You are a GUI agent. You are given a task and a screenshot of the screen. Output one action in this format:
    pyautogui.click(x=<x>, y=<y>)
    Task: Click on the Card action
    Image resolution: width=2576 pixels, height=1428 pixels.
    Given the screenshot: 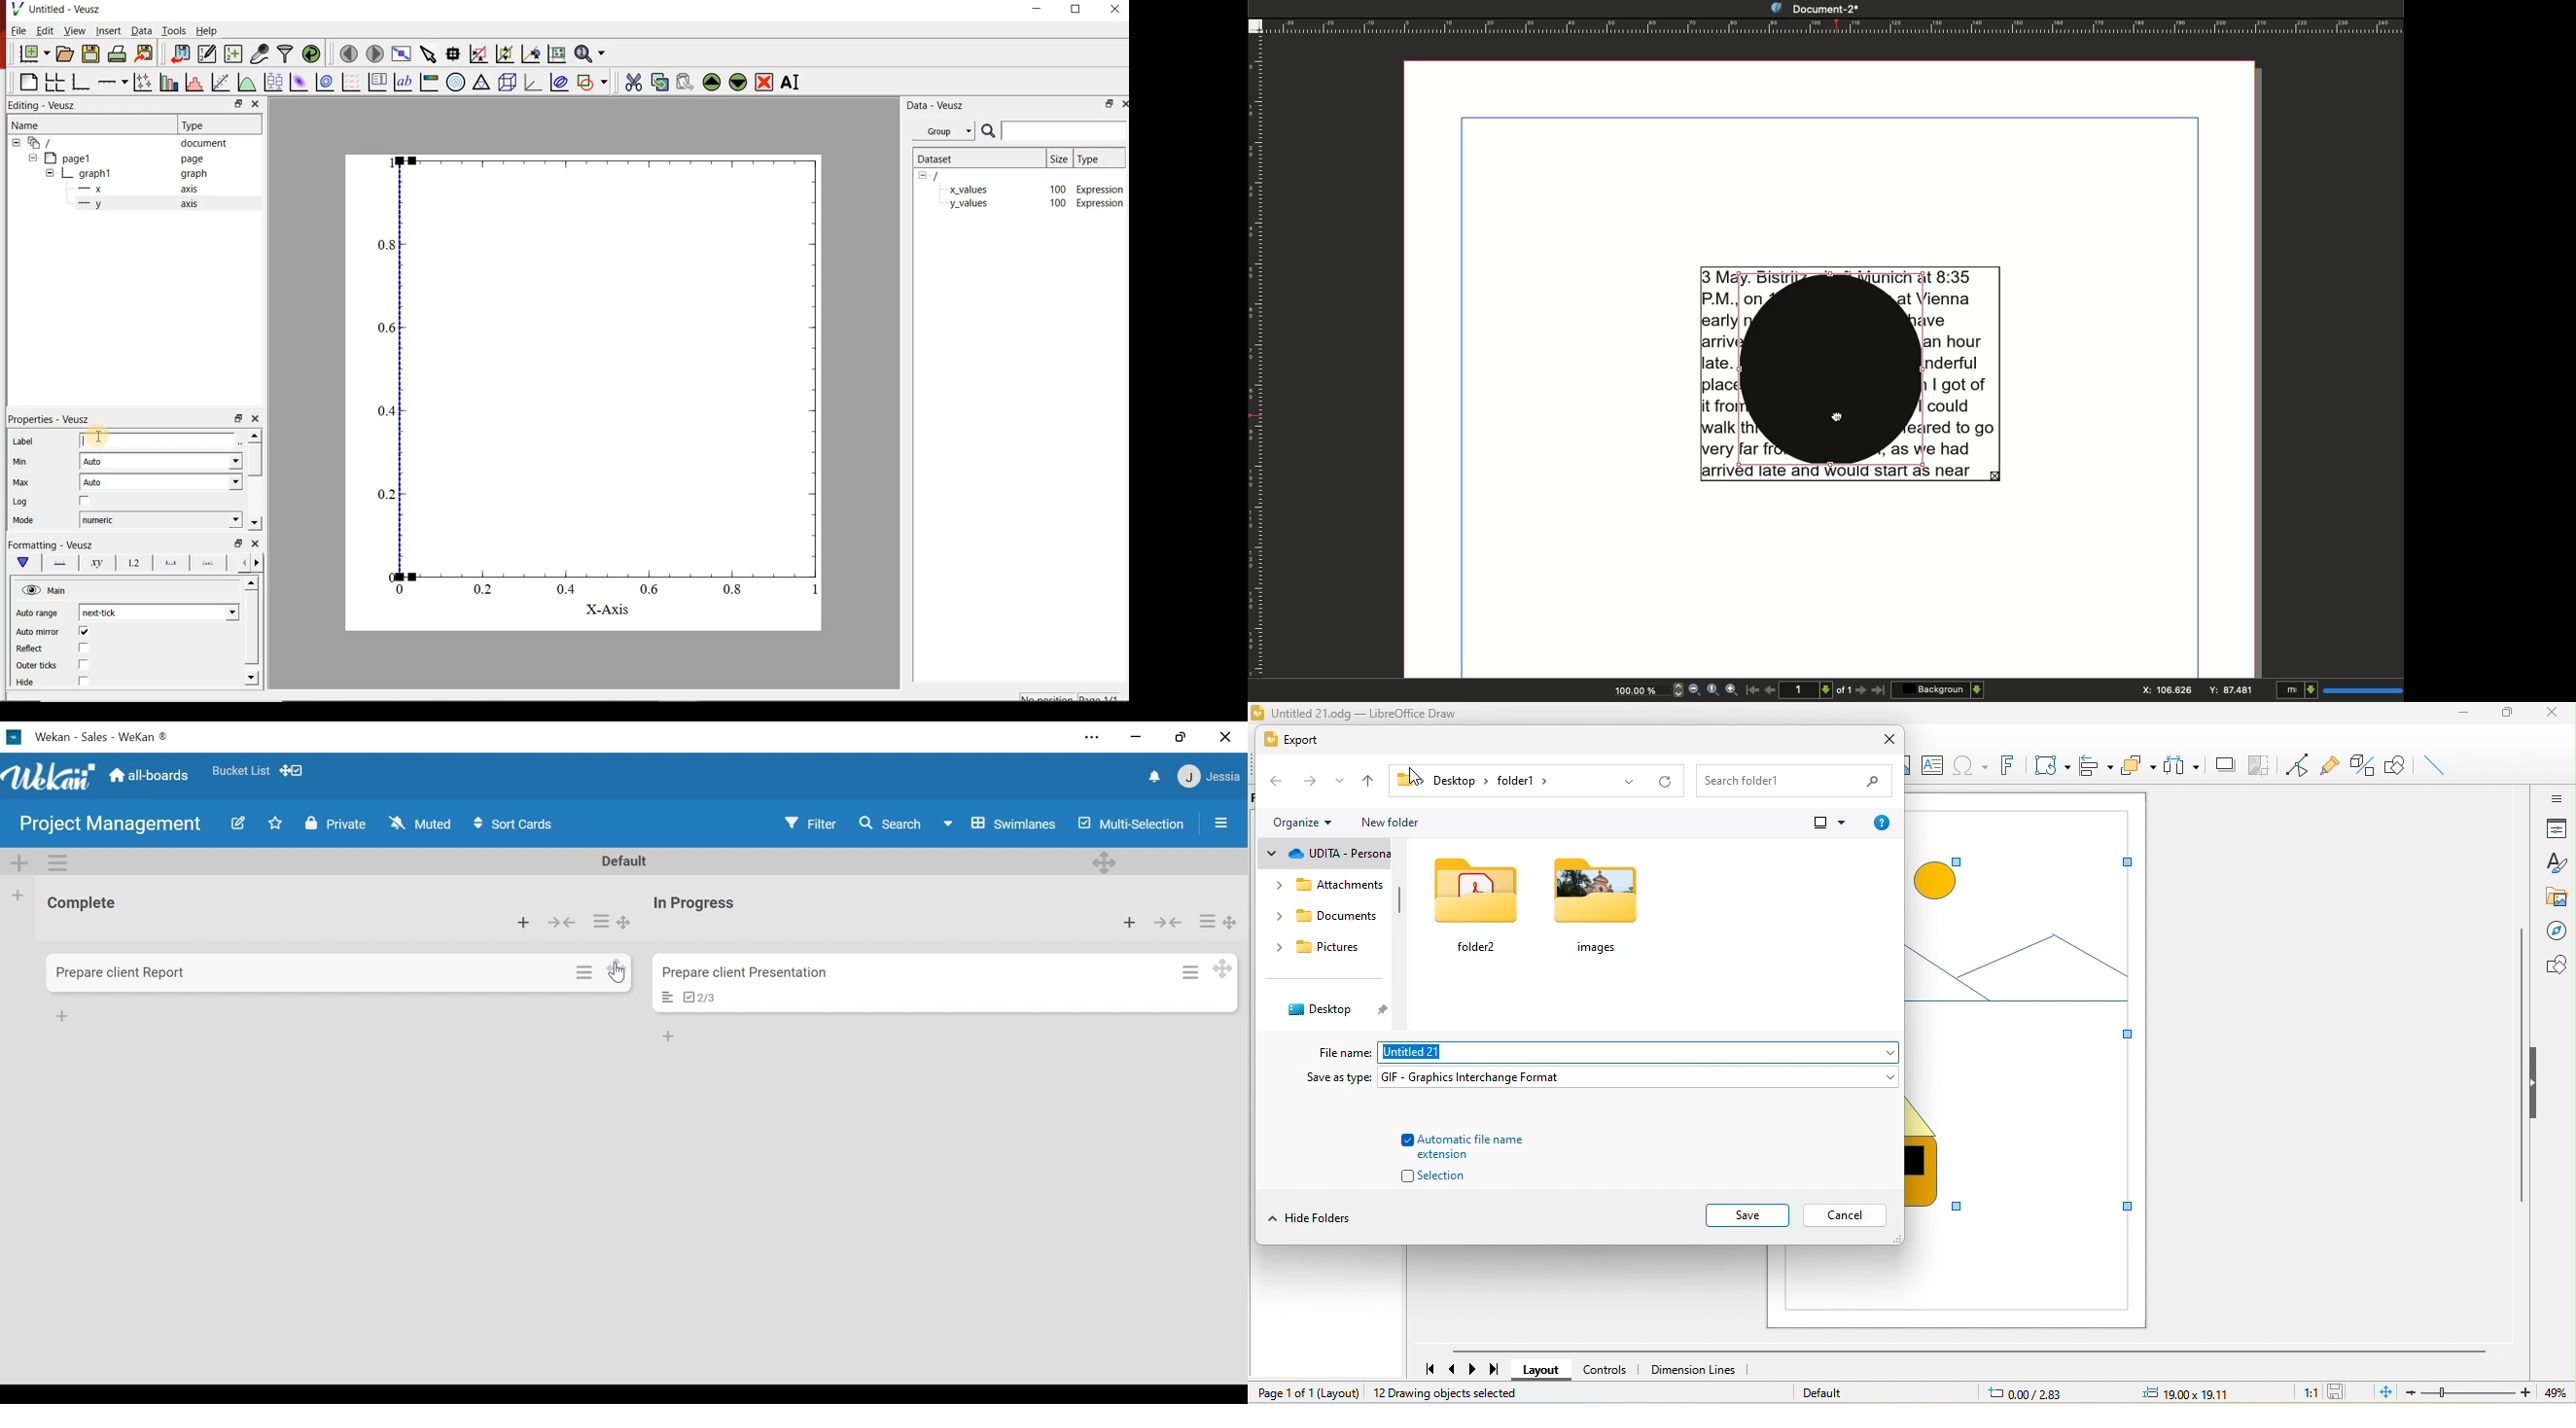 What is the action you would take?
    pyautogui.click(x=1187, y=976)
    